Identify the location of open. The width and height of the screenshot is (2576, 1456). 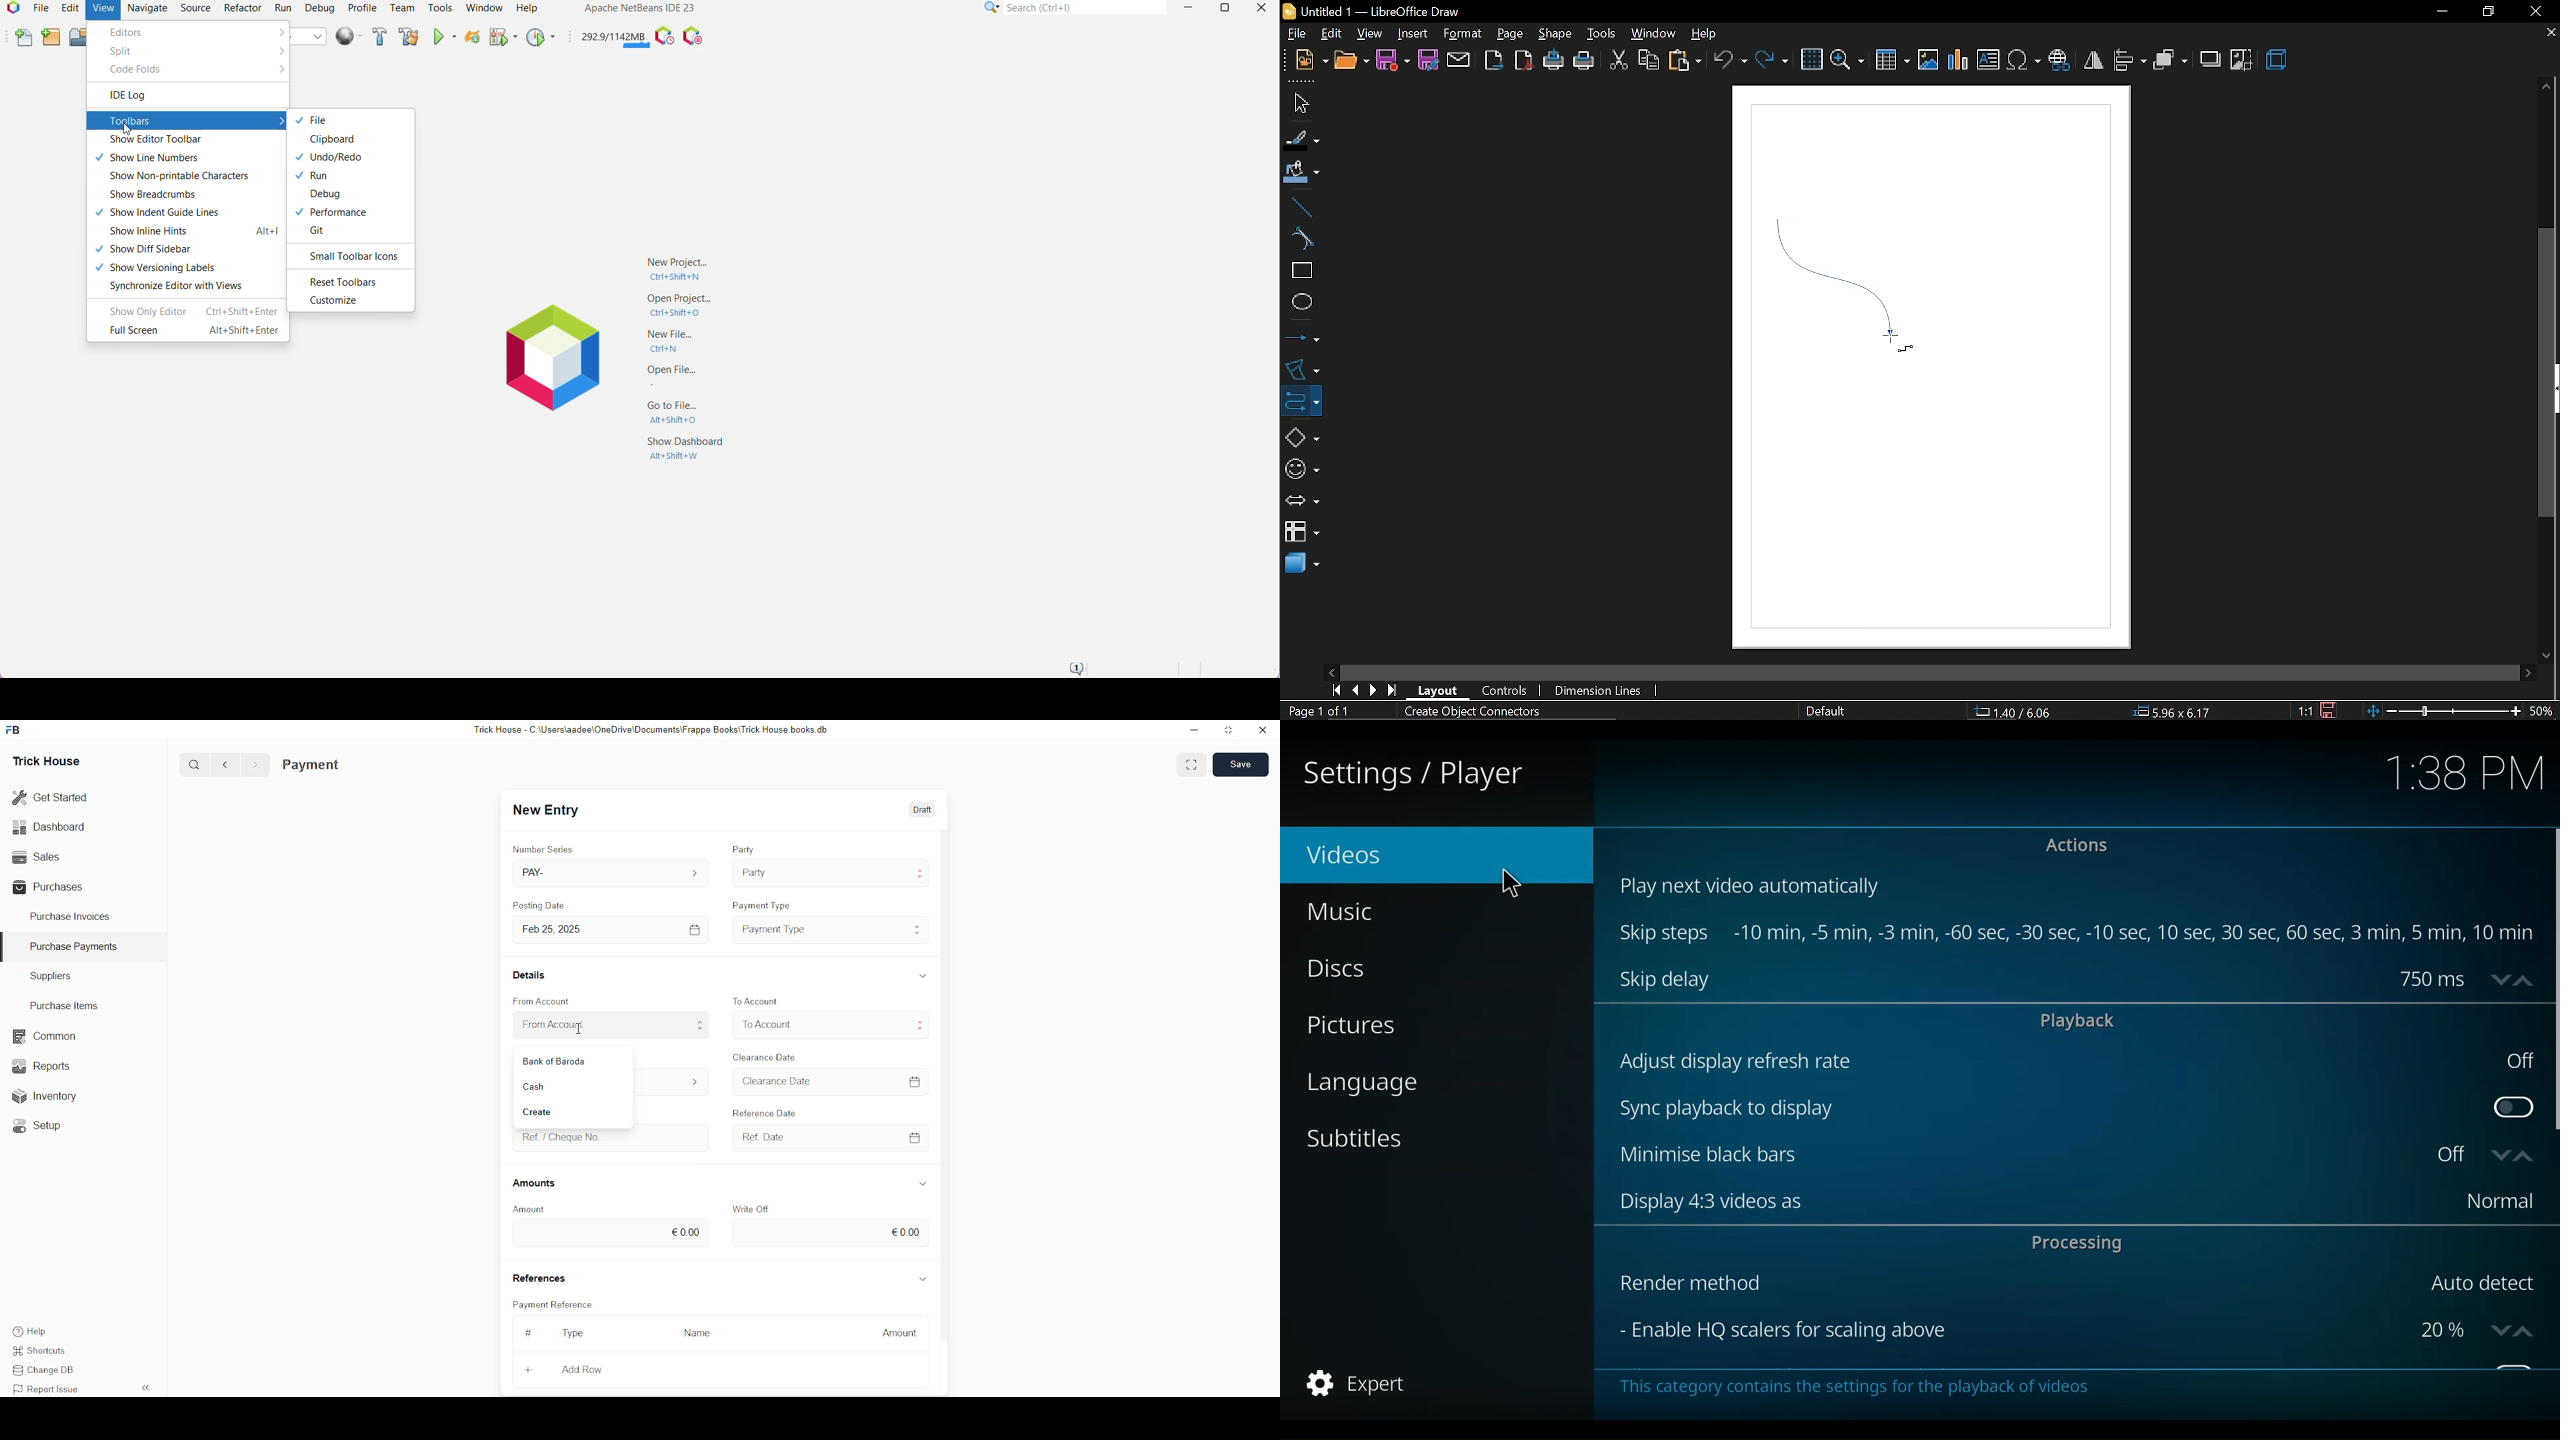
(1349, 62).